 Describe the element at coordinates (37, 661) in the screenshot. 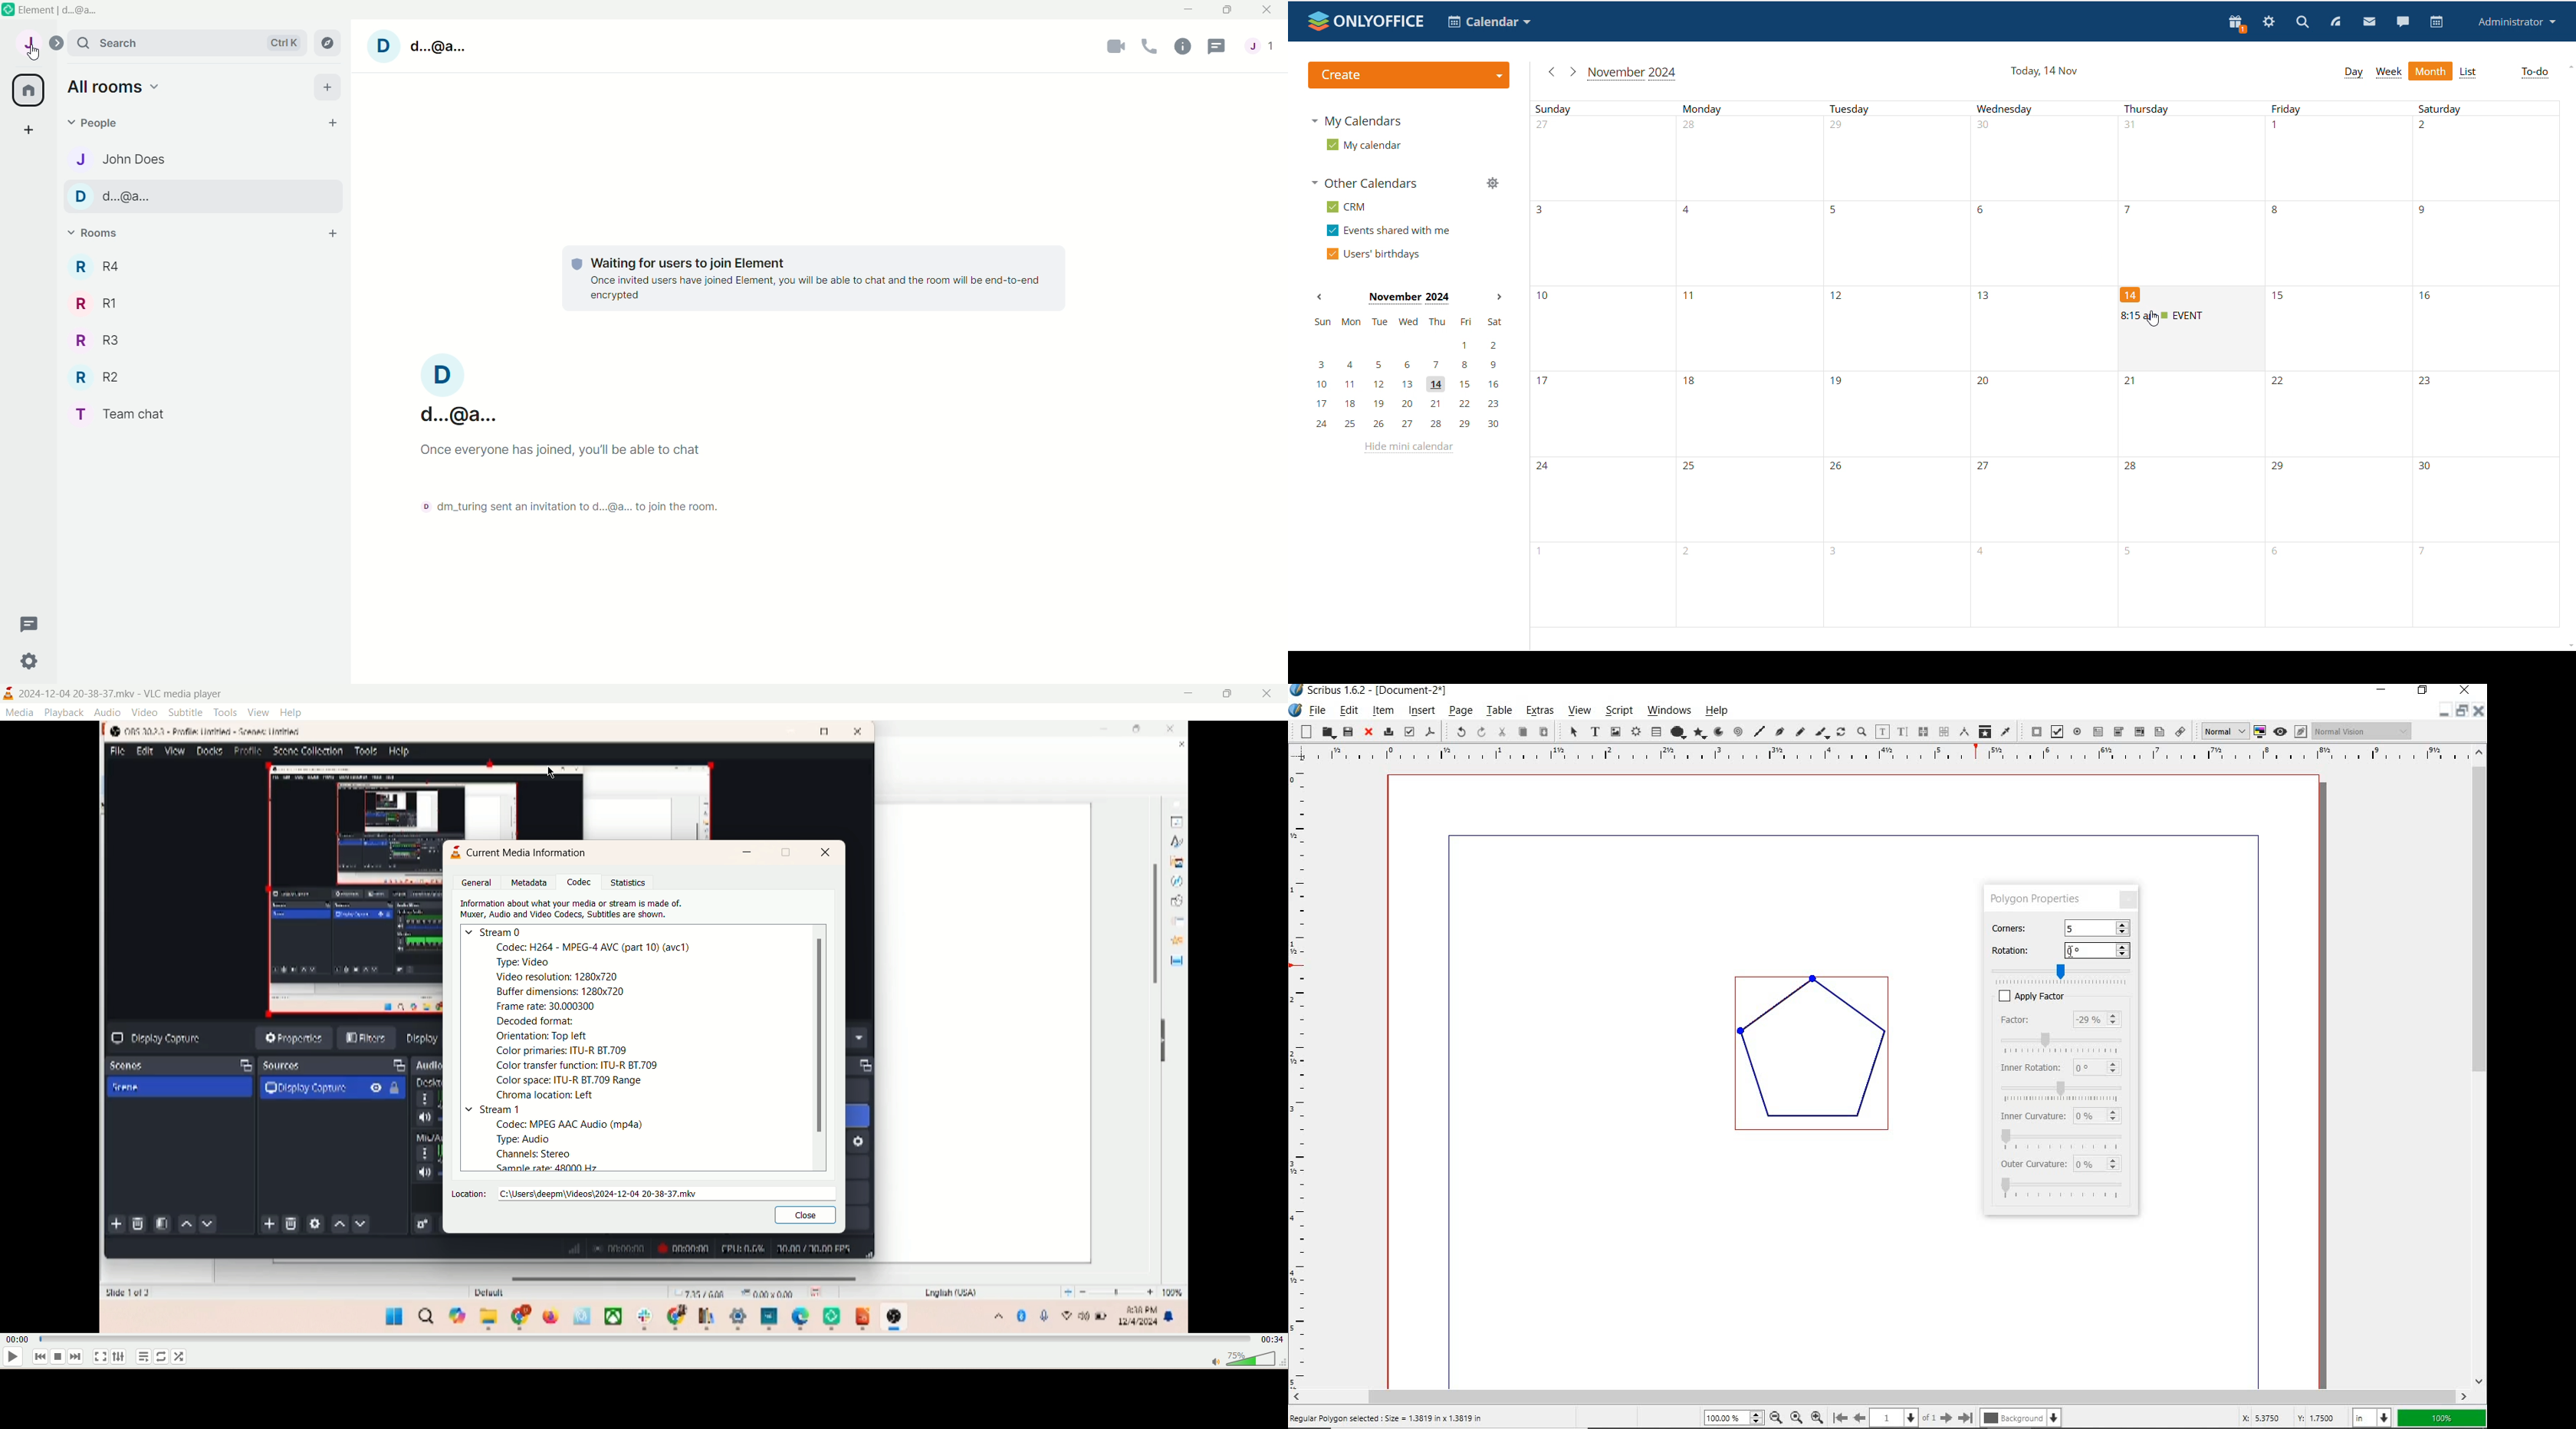

I see `Quick settings` at that location.